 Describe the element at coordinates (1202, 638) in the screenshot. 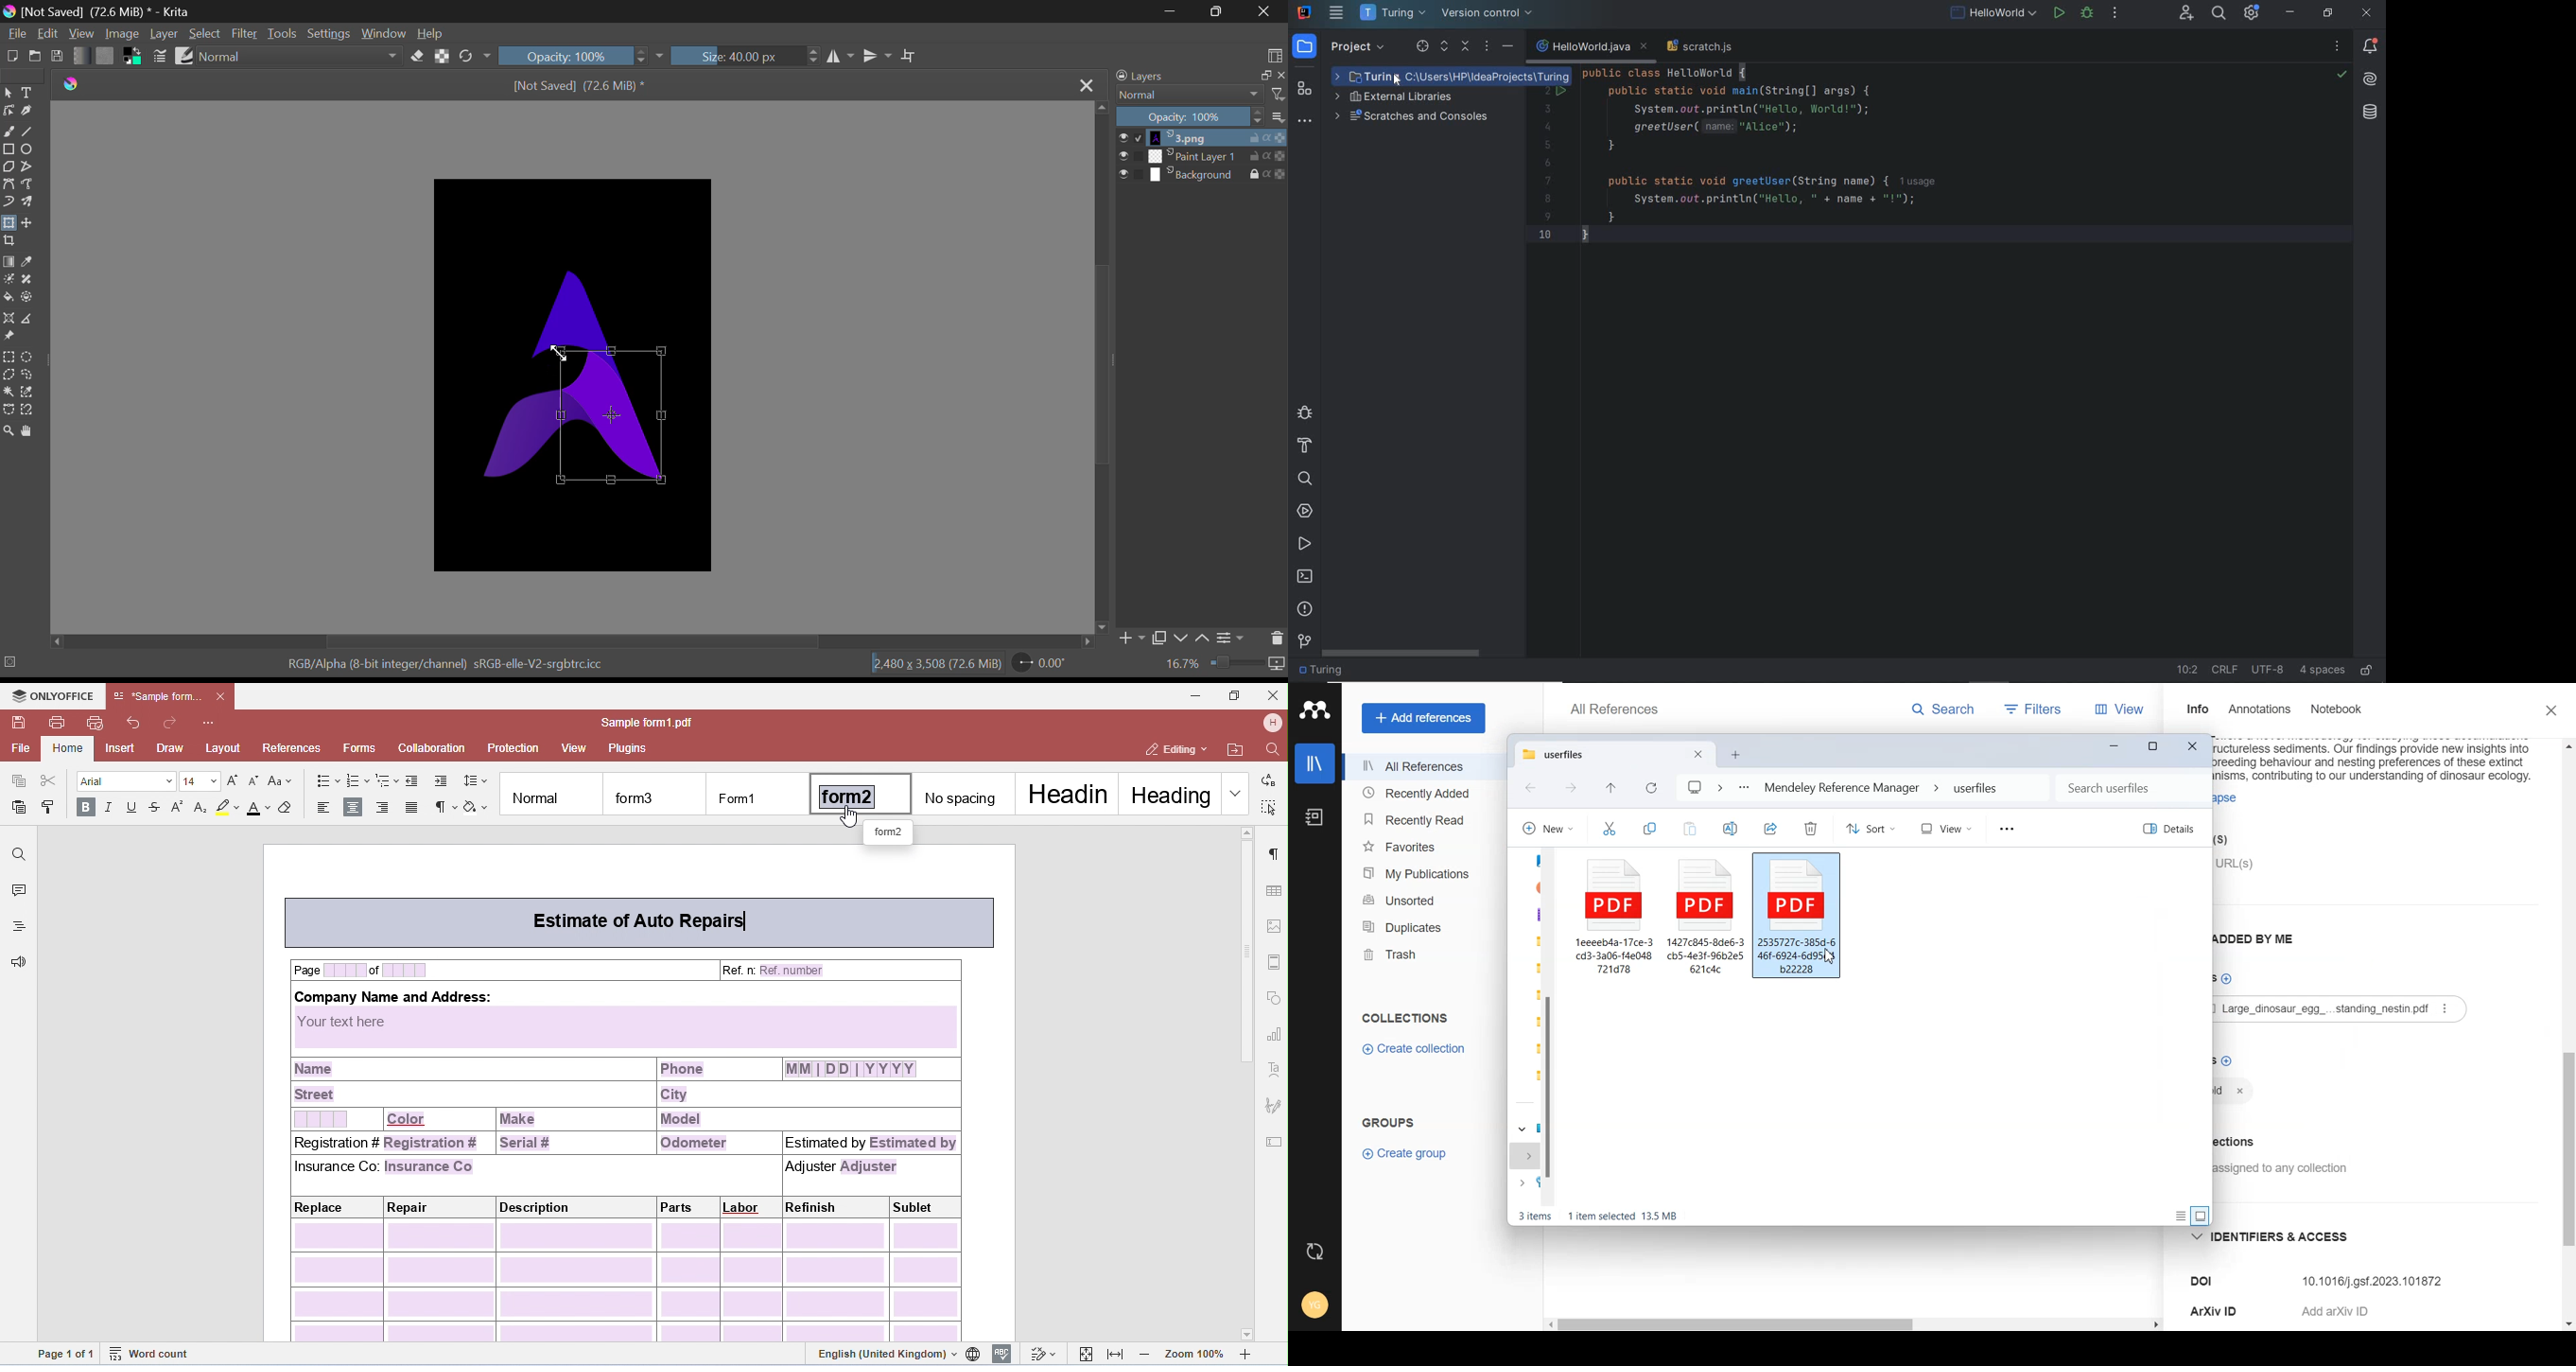

I see `up Movement of Layer` at that location.